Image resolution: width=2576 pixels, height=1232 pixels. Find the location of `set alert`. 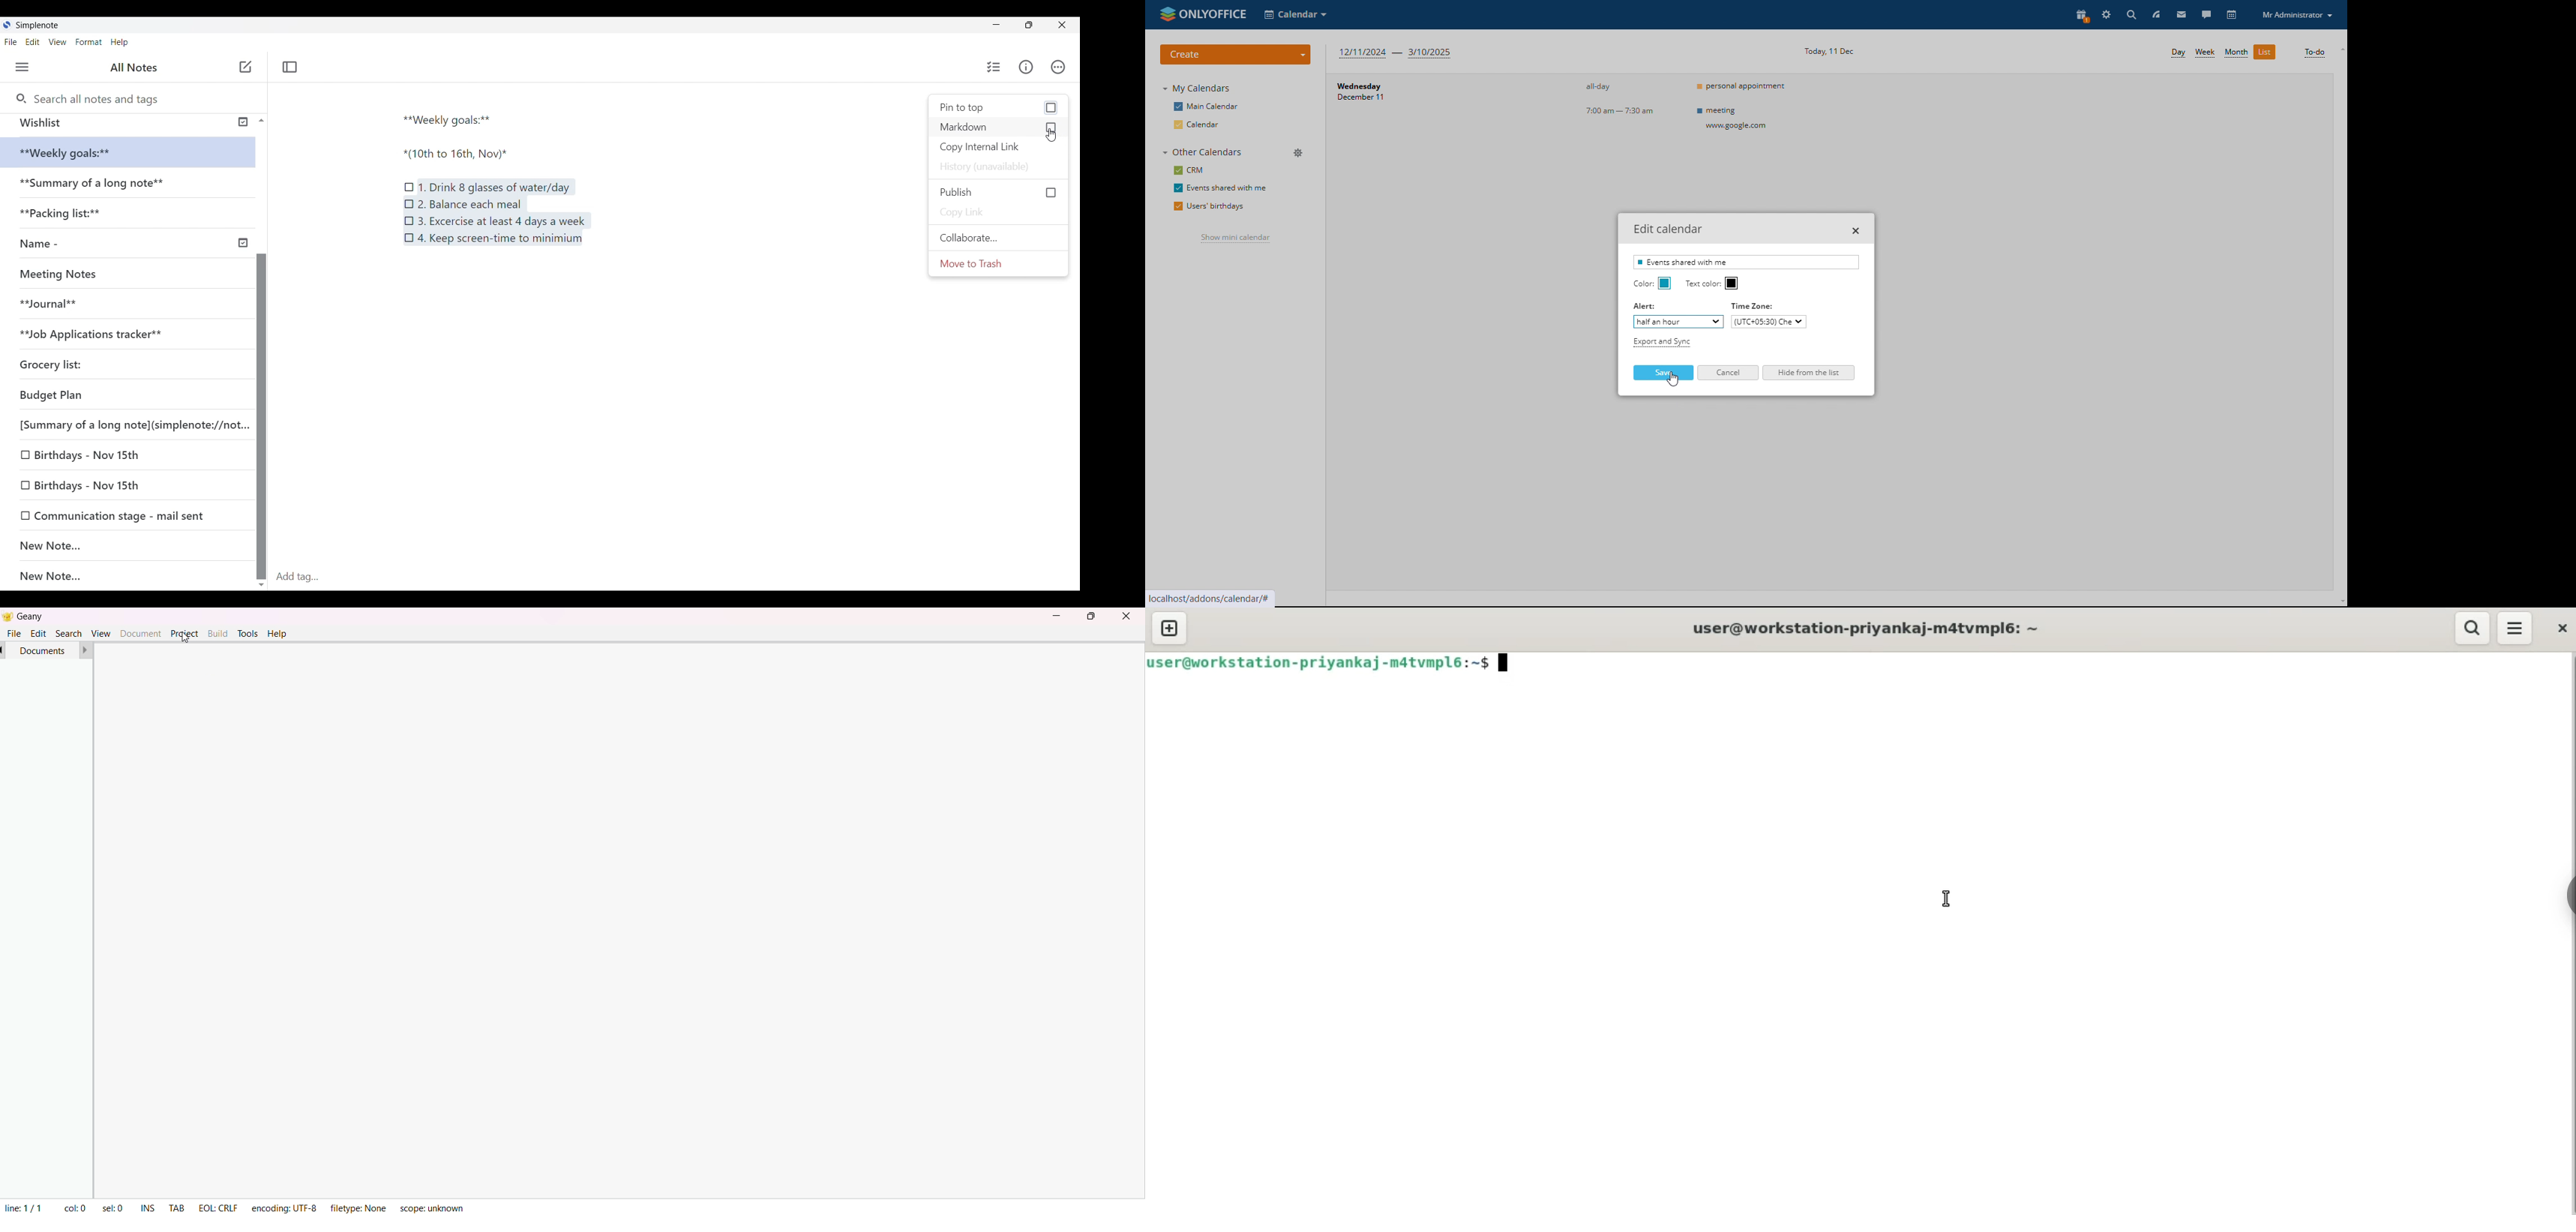

set alert is located at coordinates (1679, 322).